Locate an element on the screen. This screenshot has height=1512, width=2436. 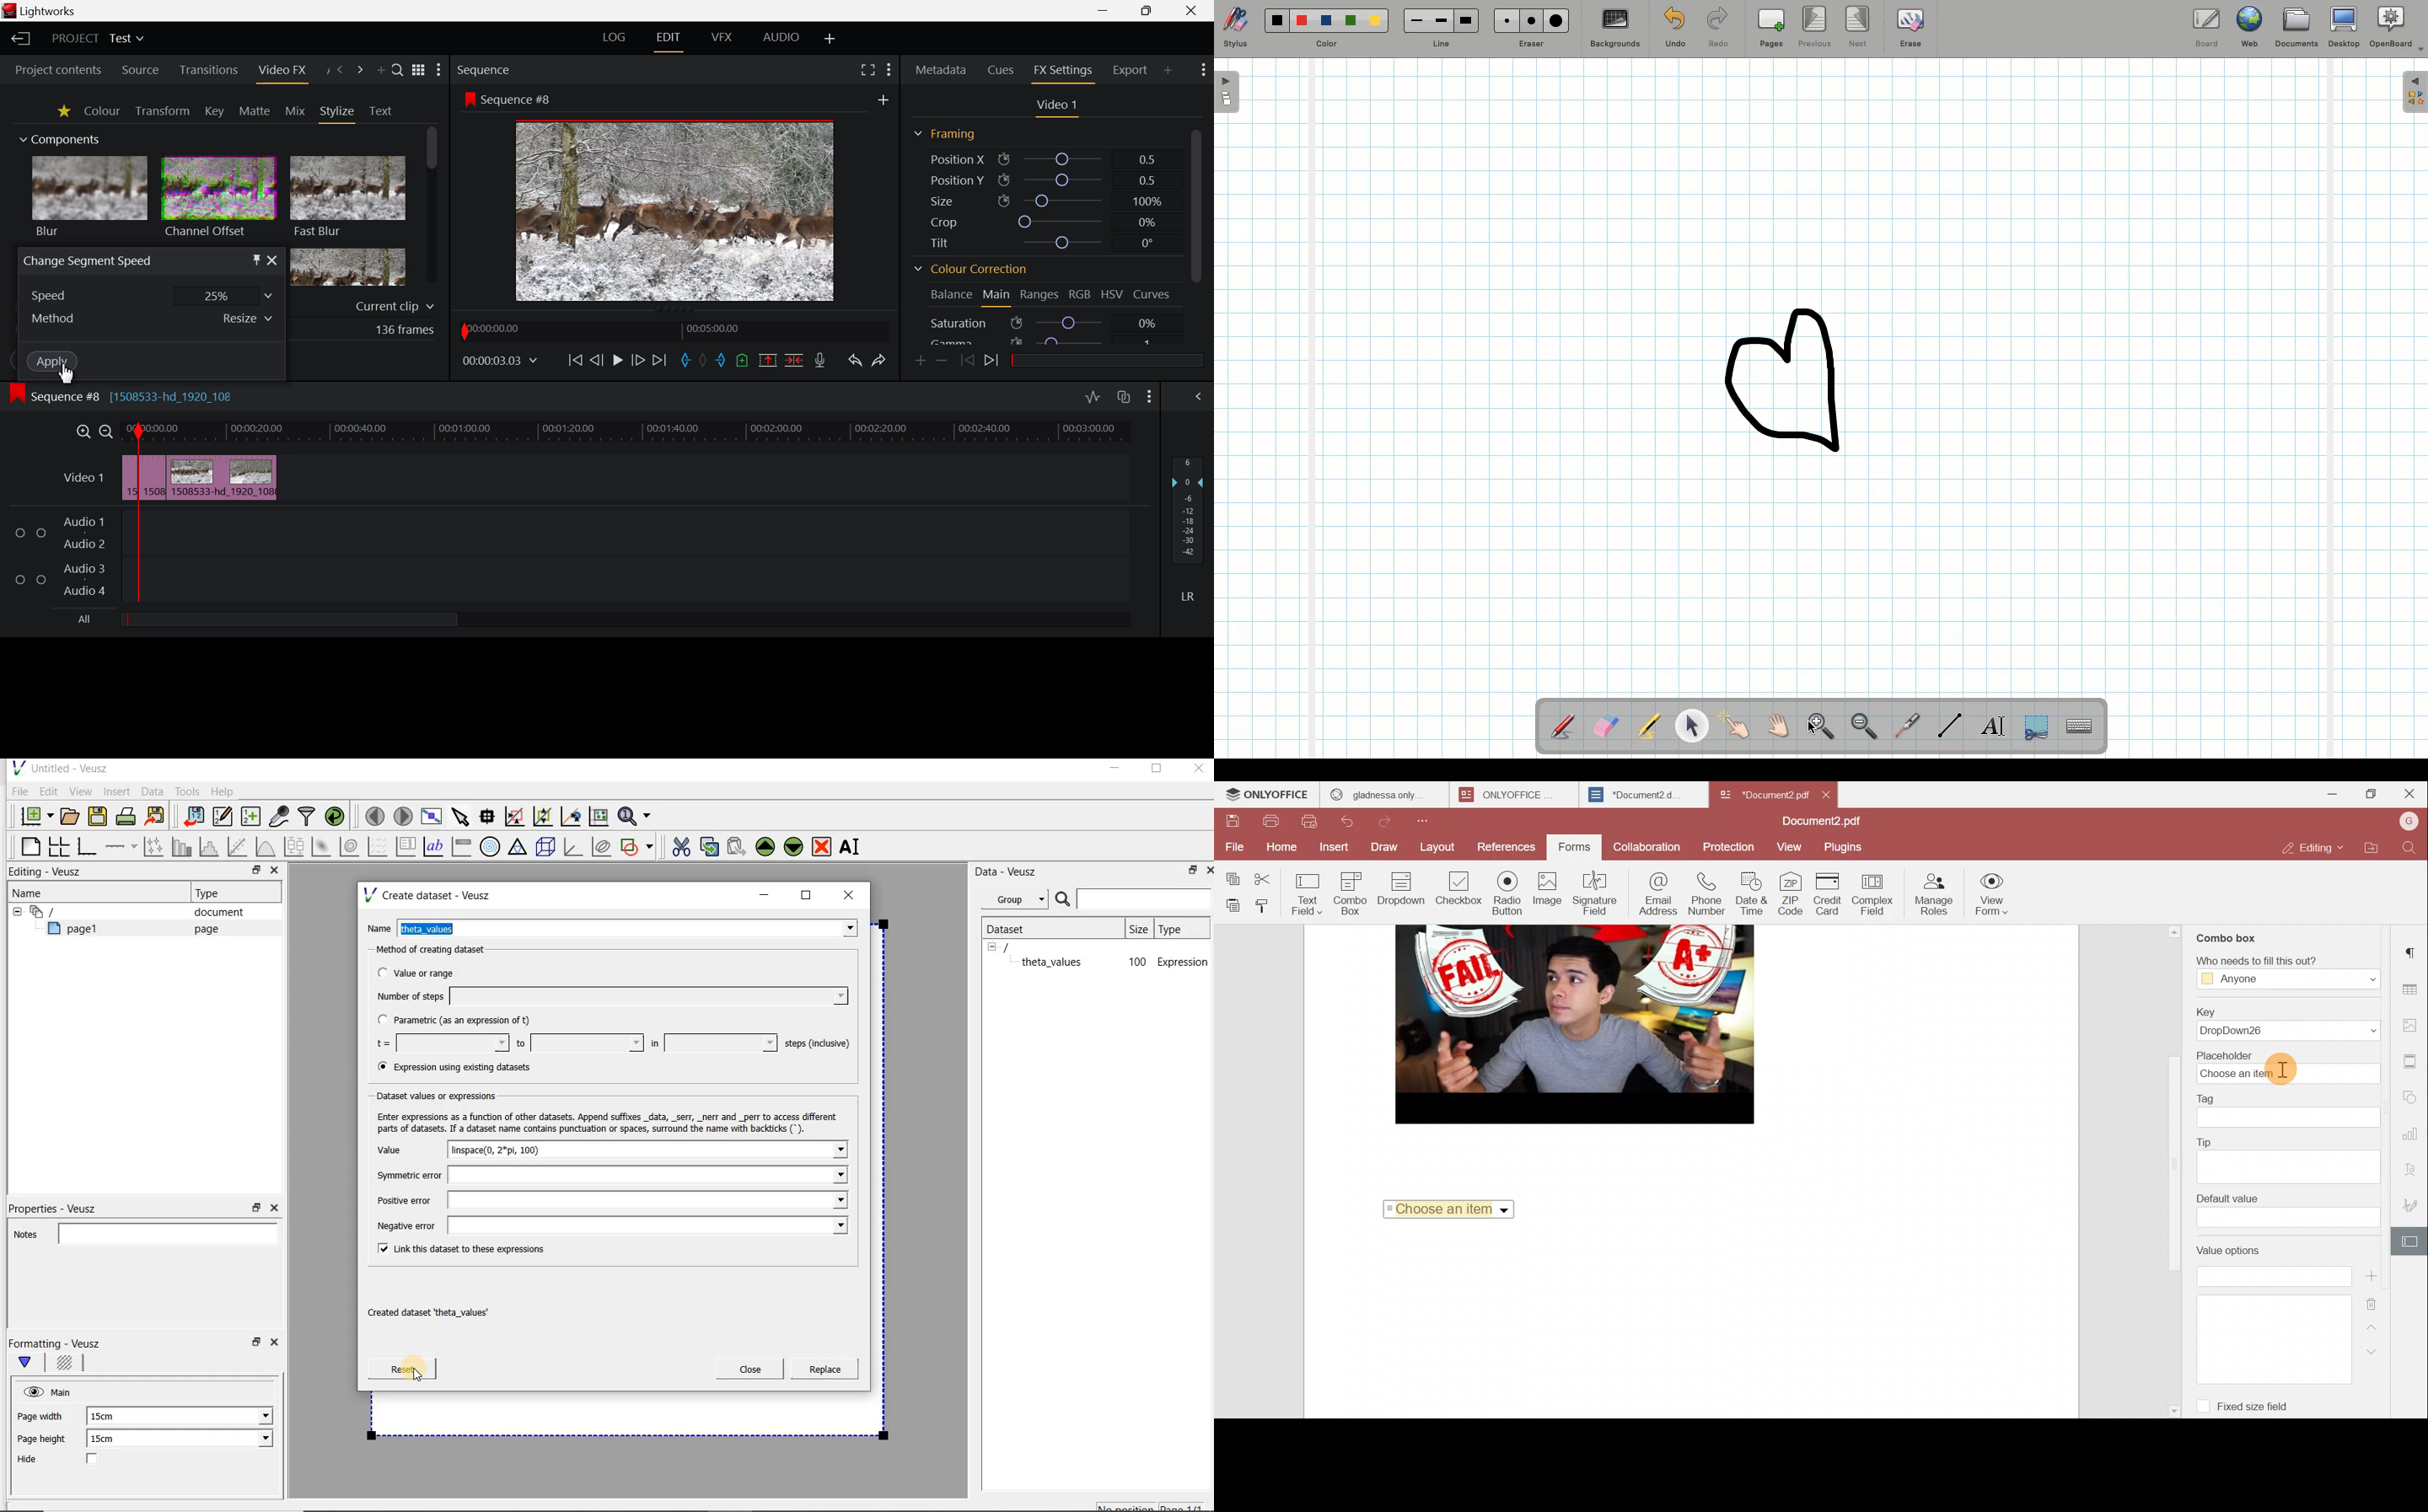
Editing - Veusz is located at coordinates (48, 873).